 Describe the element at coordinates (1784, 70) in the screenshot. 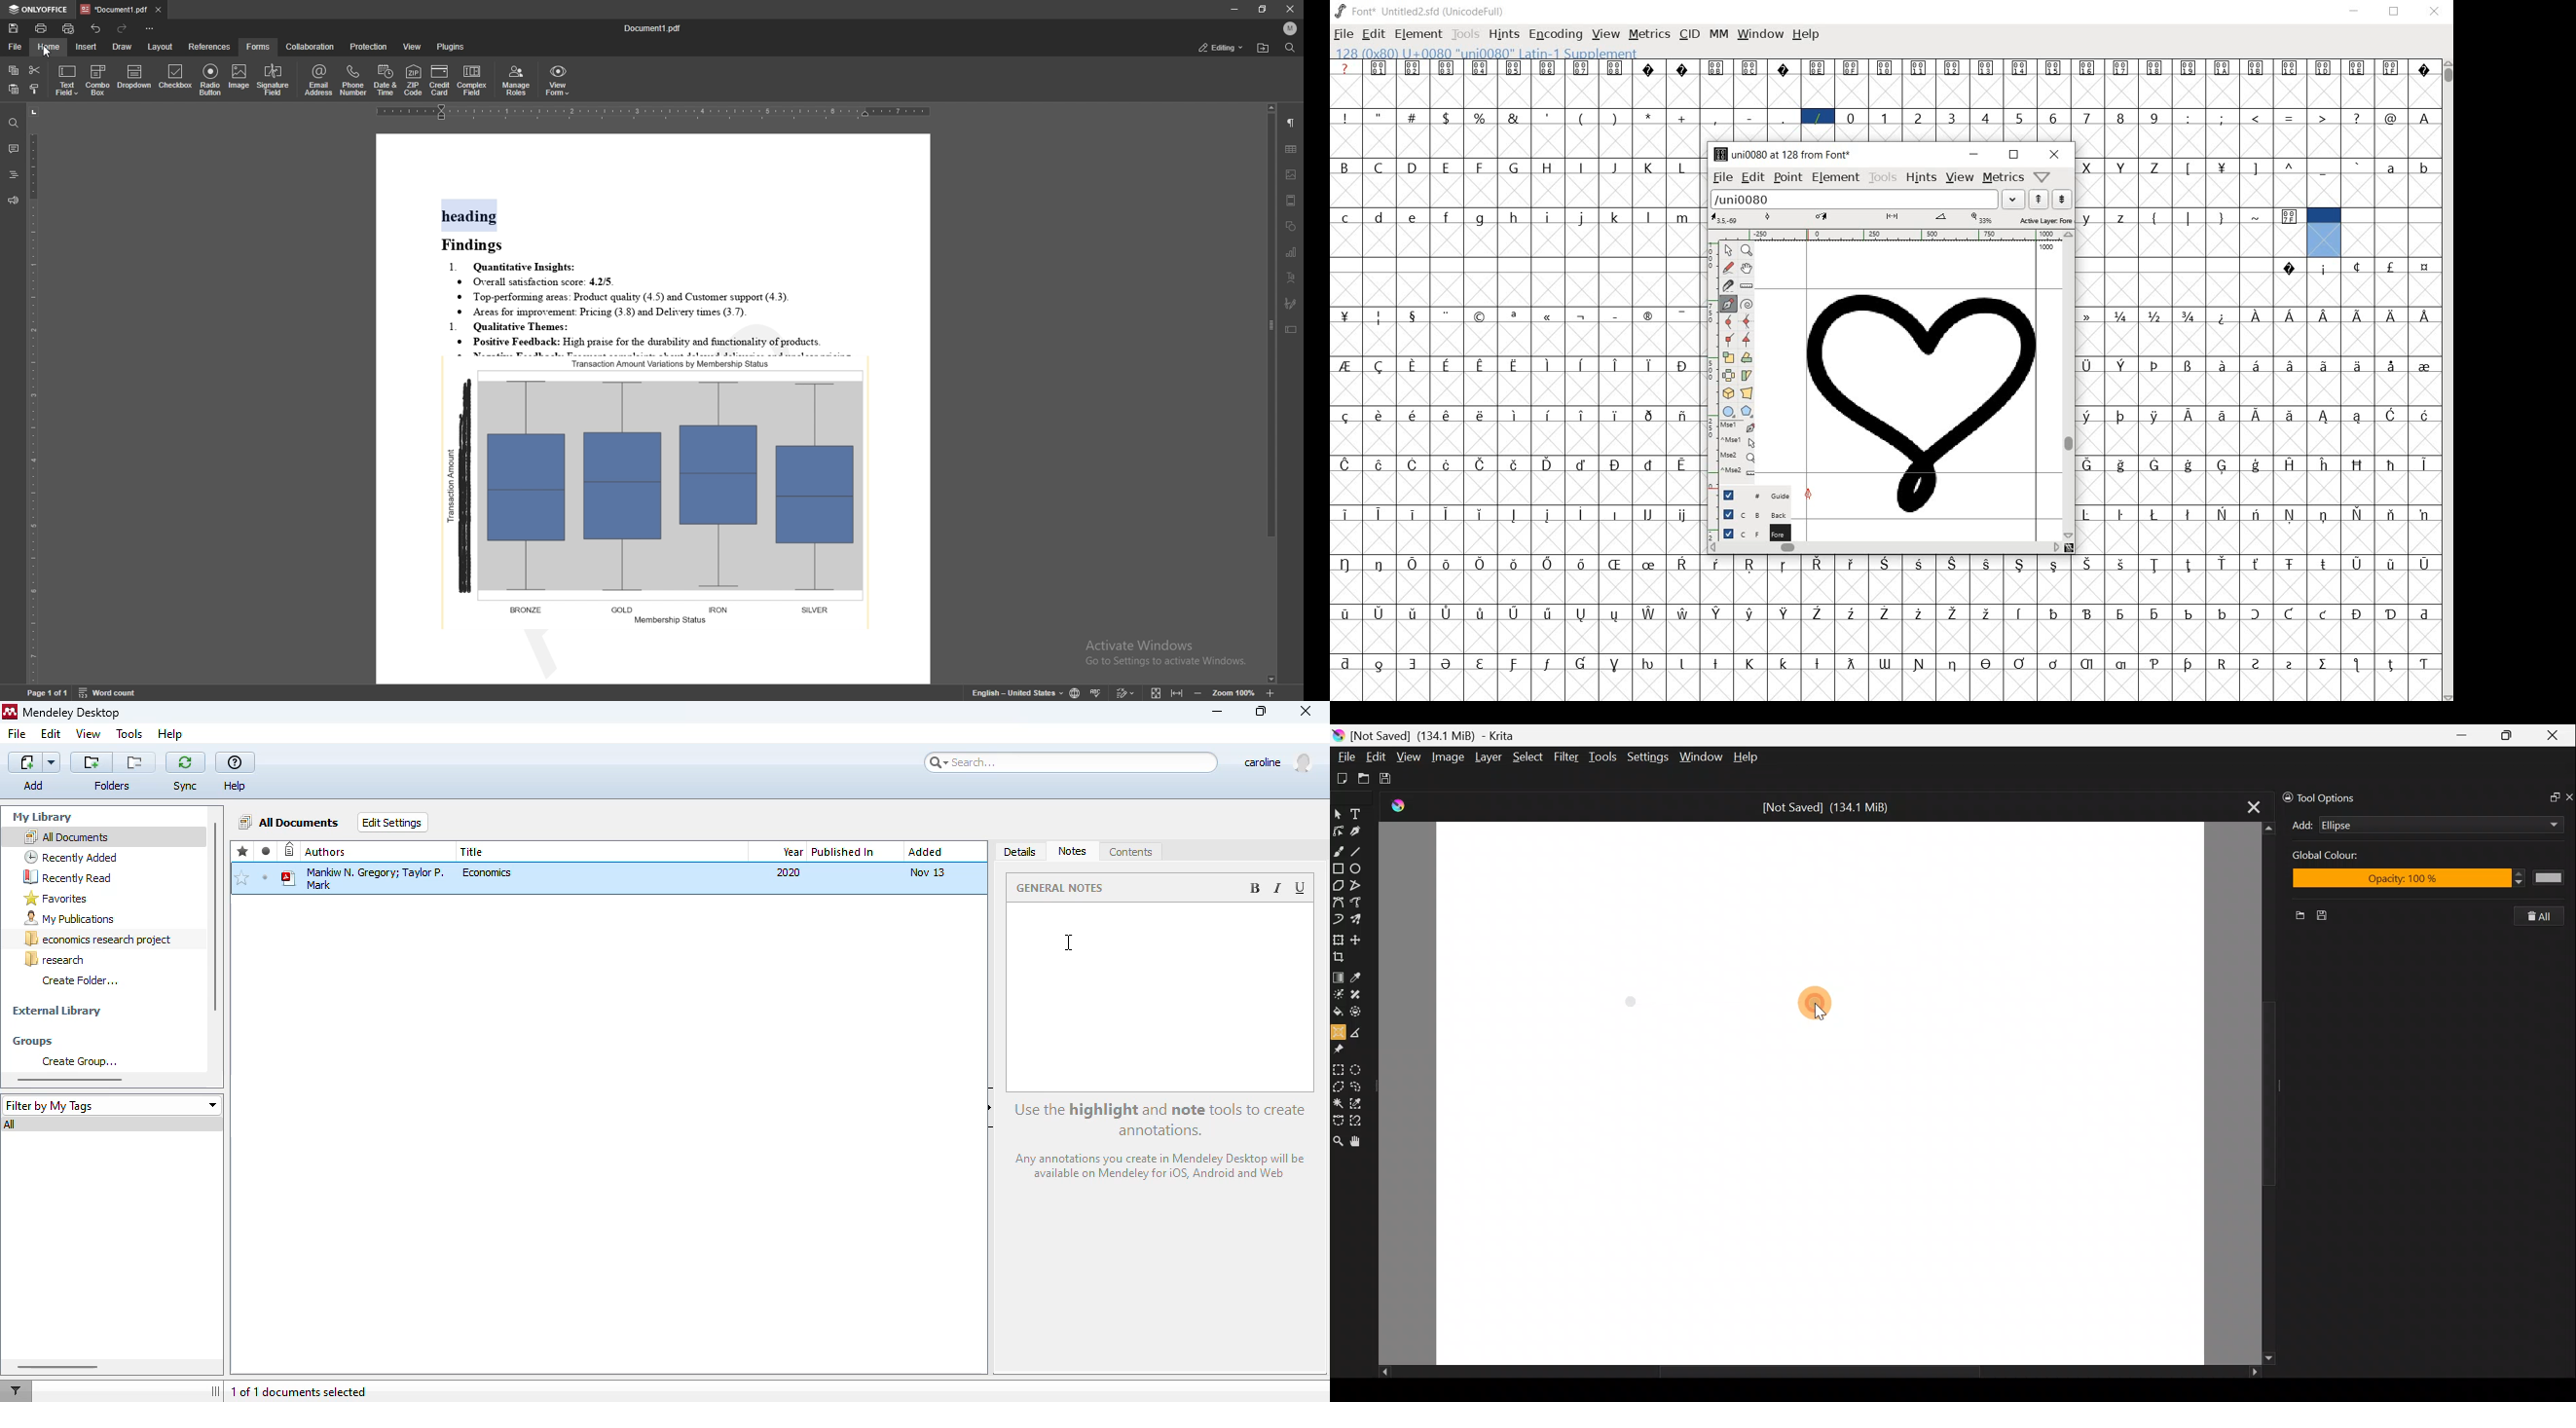

I see `glyph` at that location.